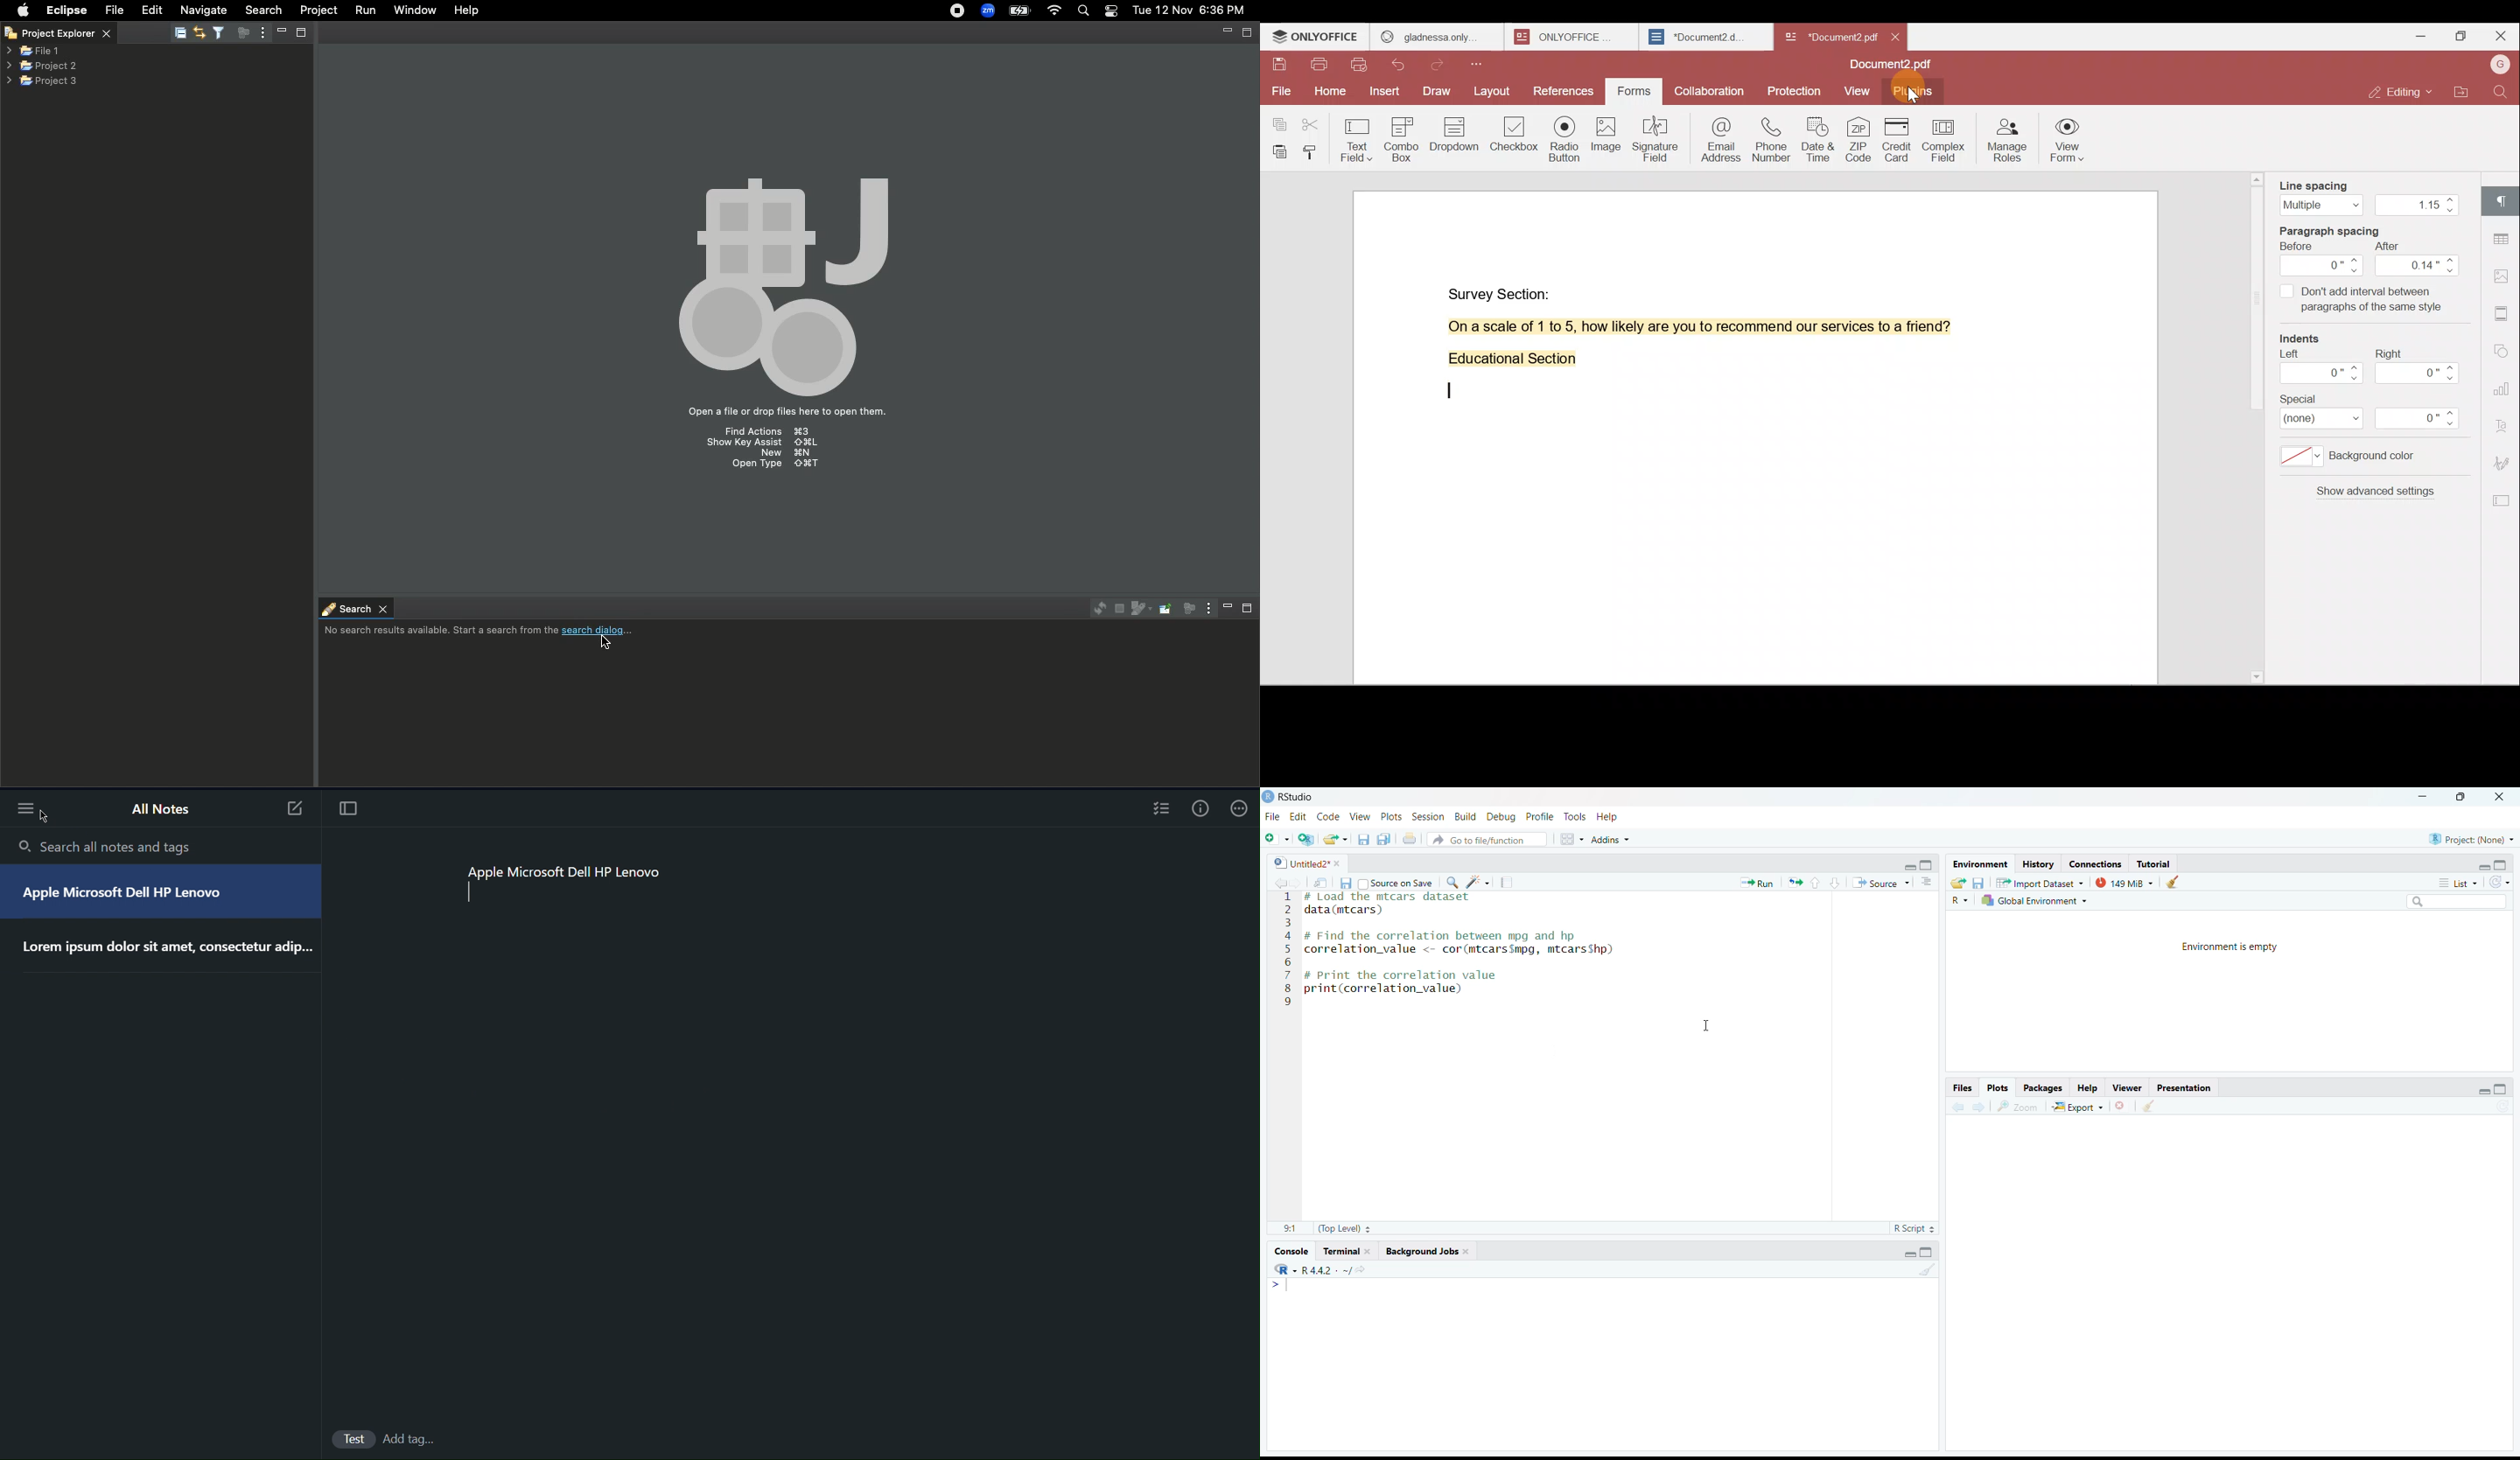  Describe the element at coordinates (1797, 87) in the screenshot. I see `Protection` at that location.